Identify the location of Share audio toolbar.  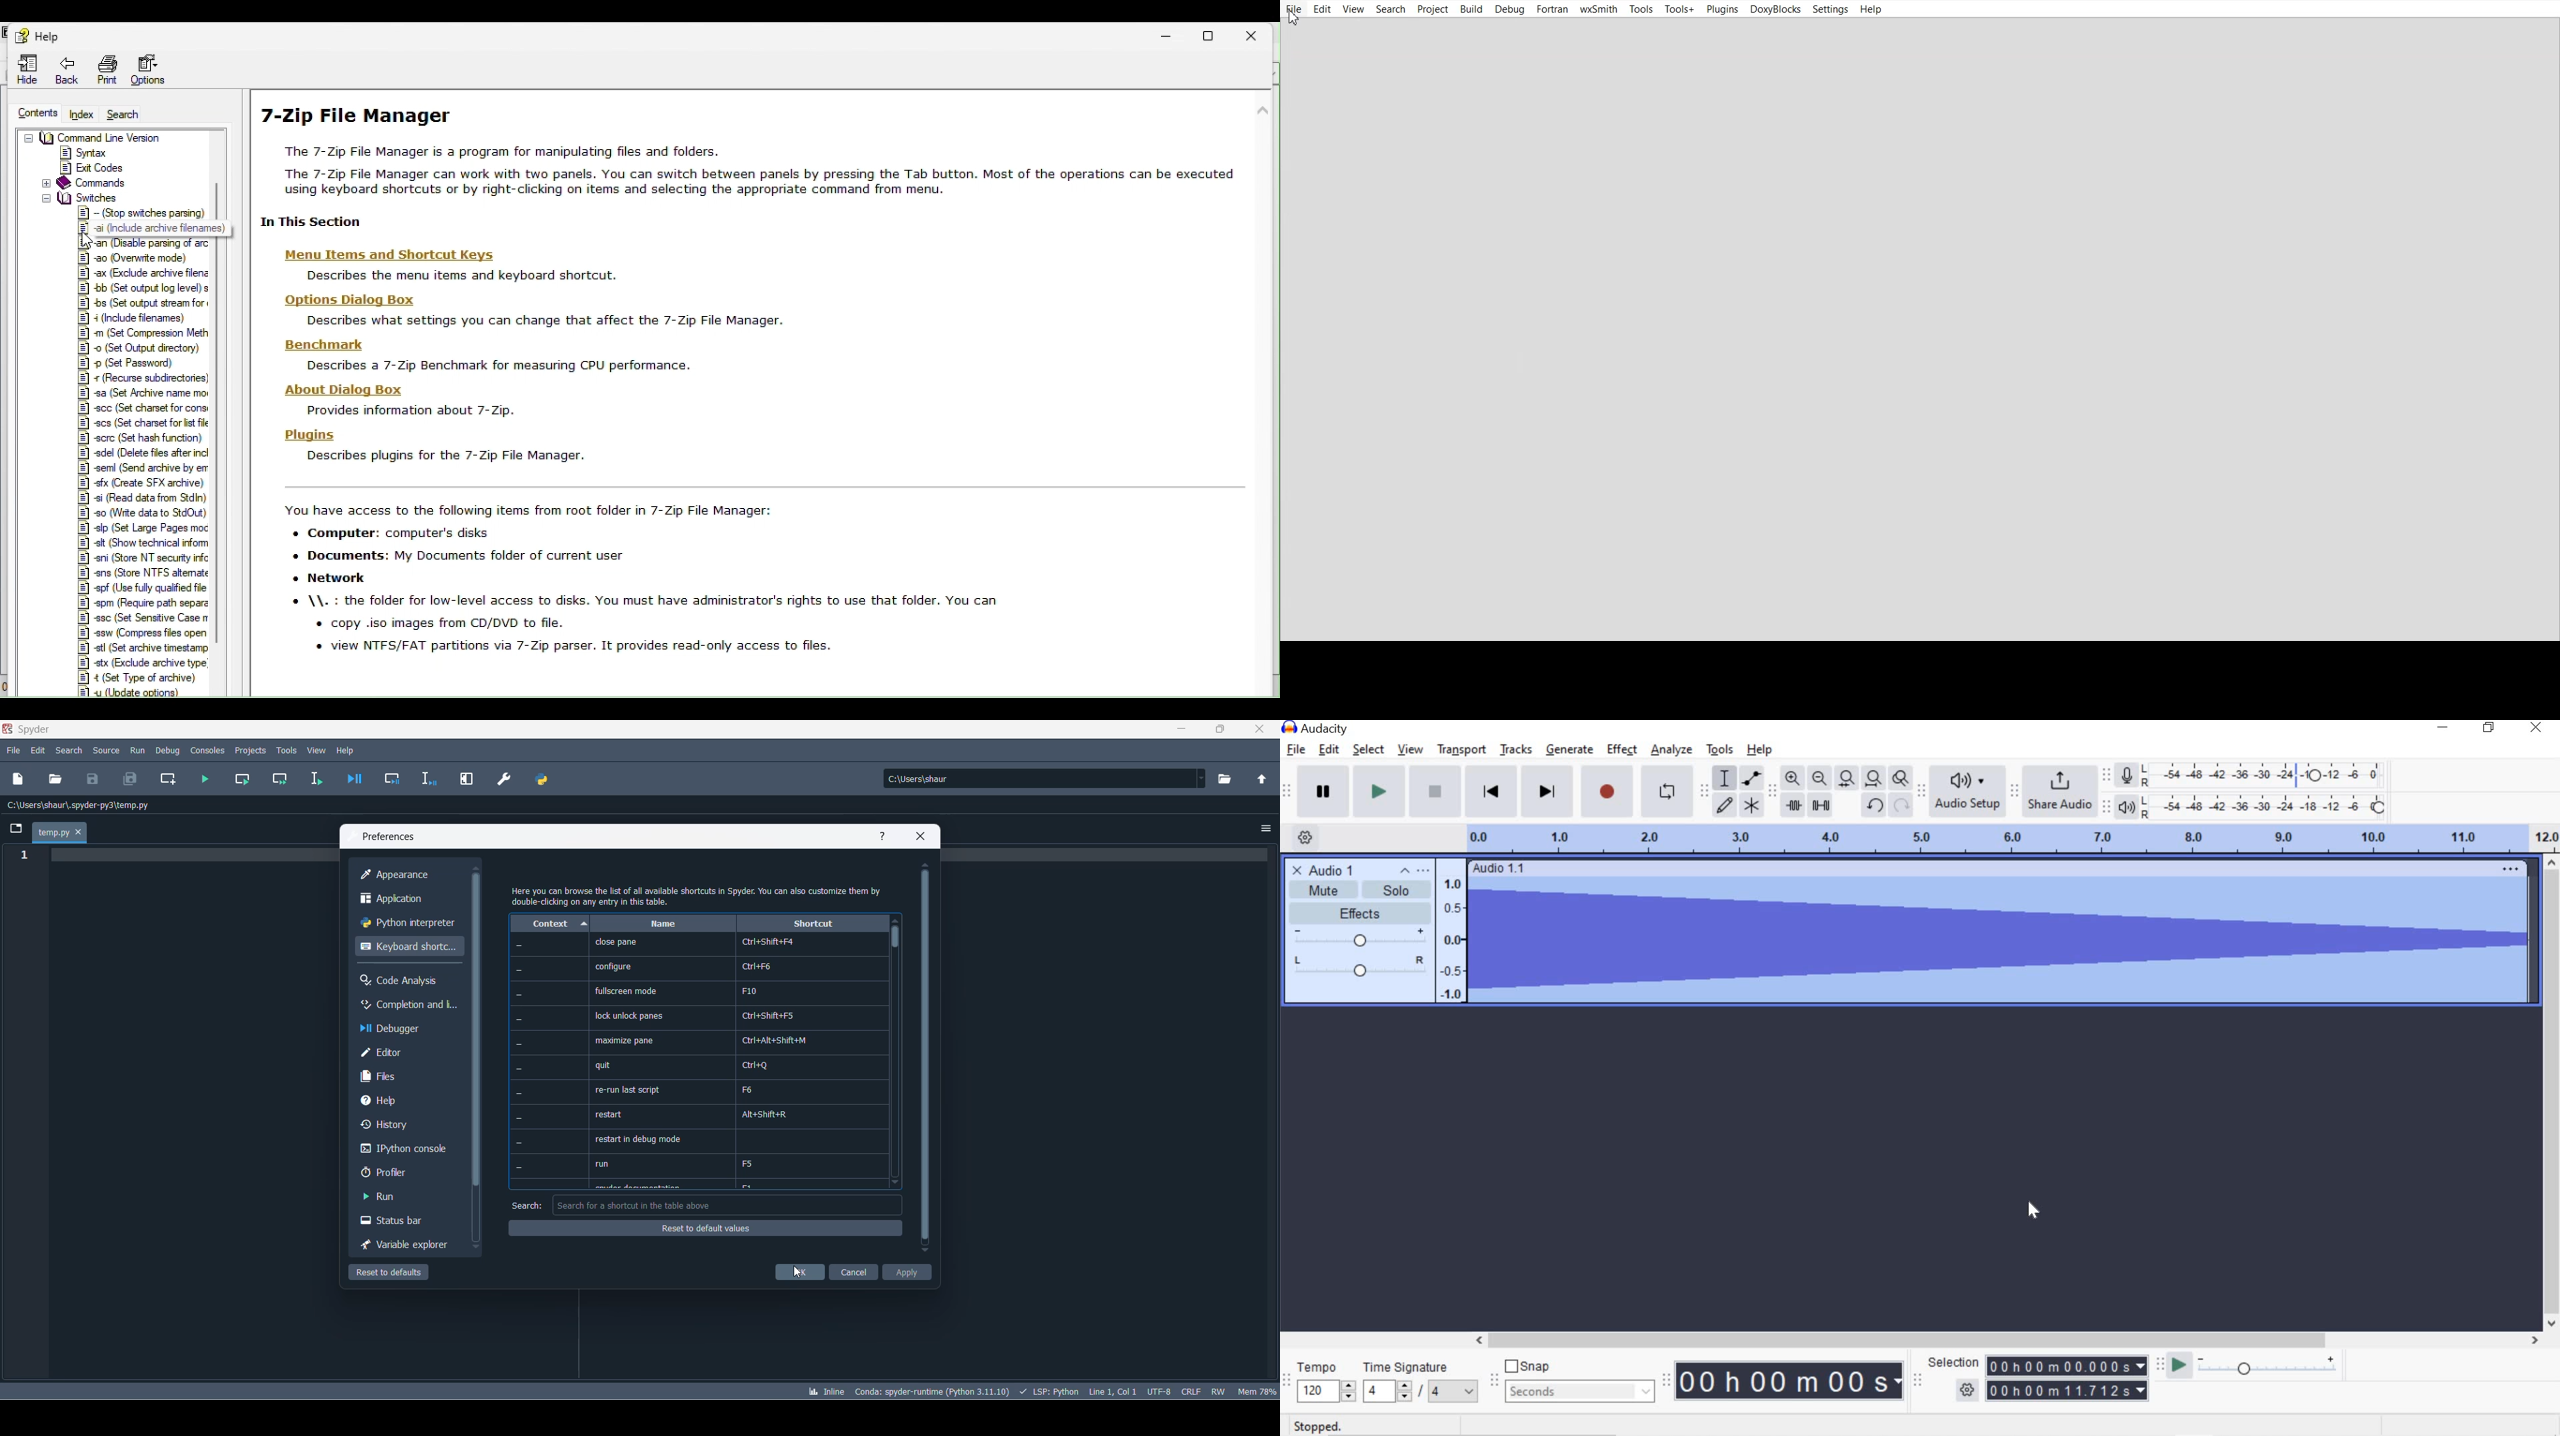
(2013, 791).